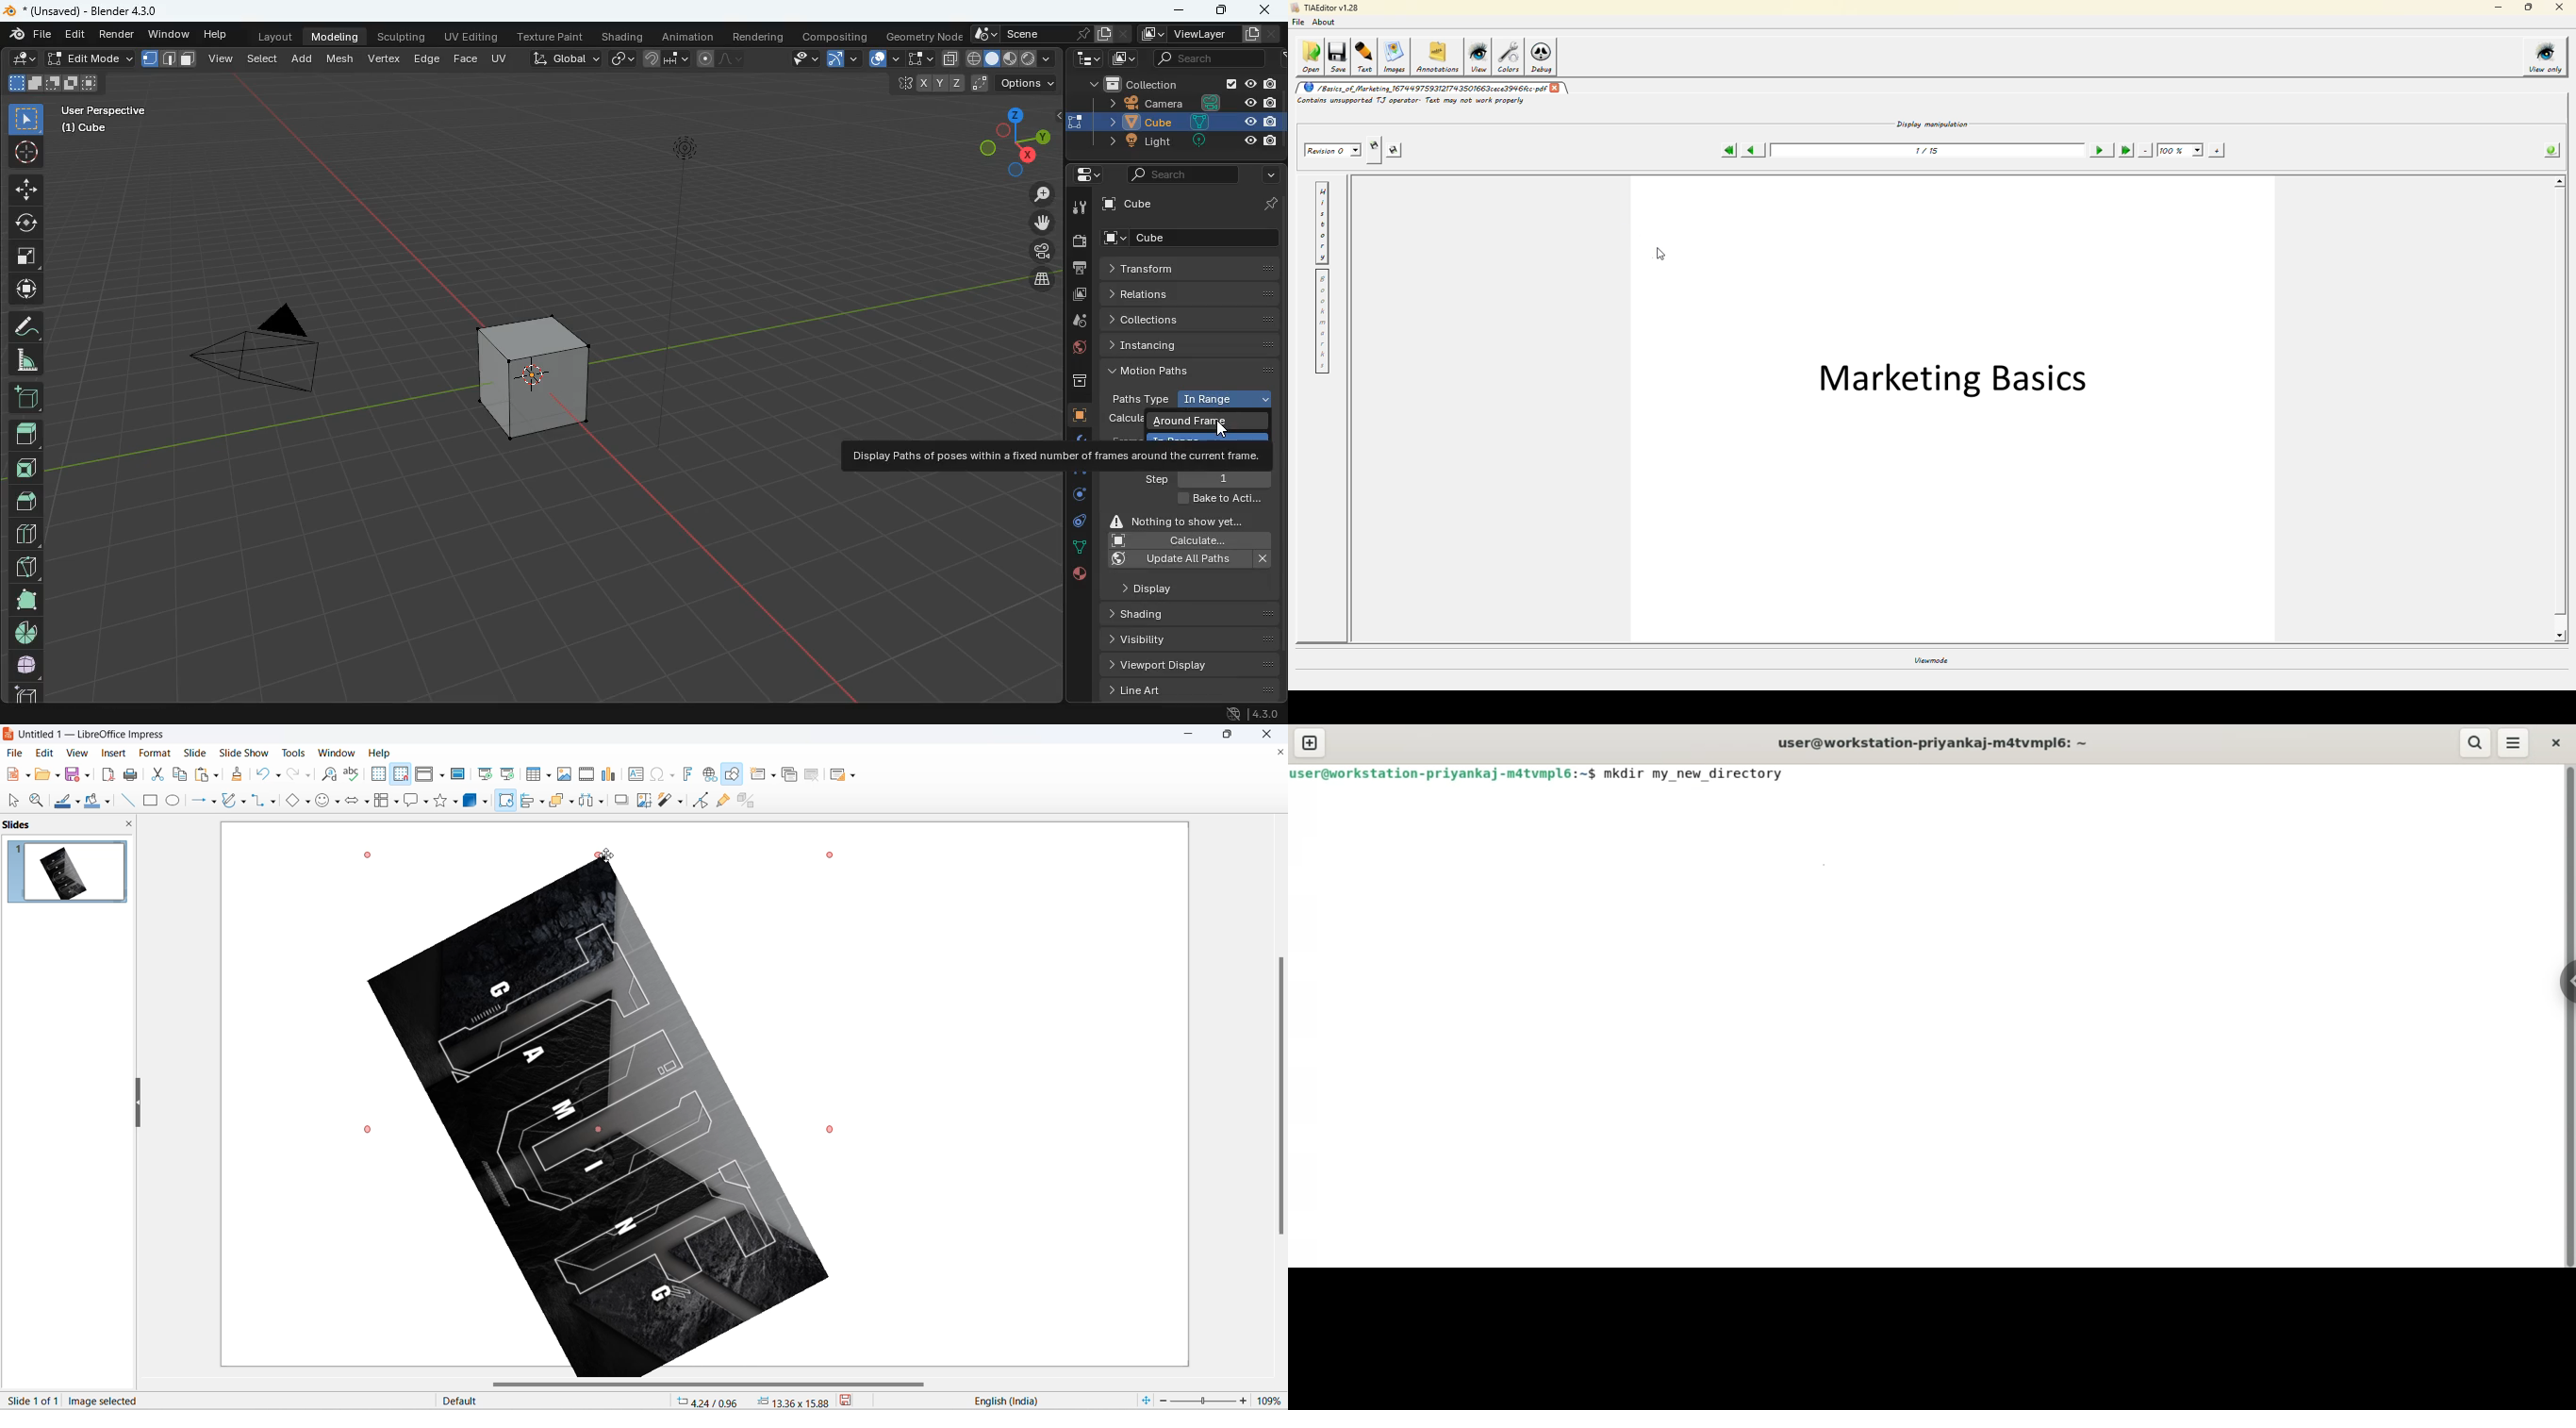  Describe the element at coordinates (775, 775) in the screenshot. I see `new slide options` at that location.